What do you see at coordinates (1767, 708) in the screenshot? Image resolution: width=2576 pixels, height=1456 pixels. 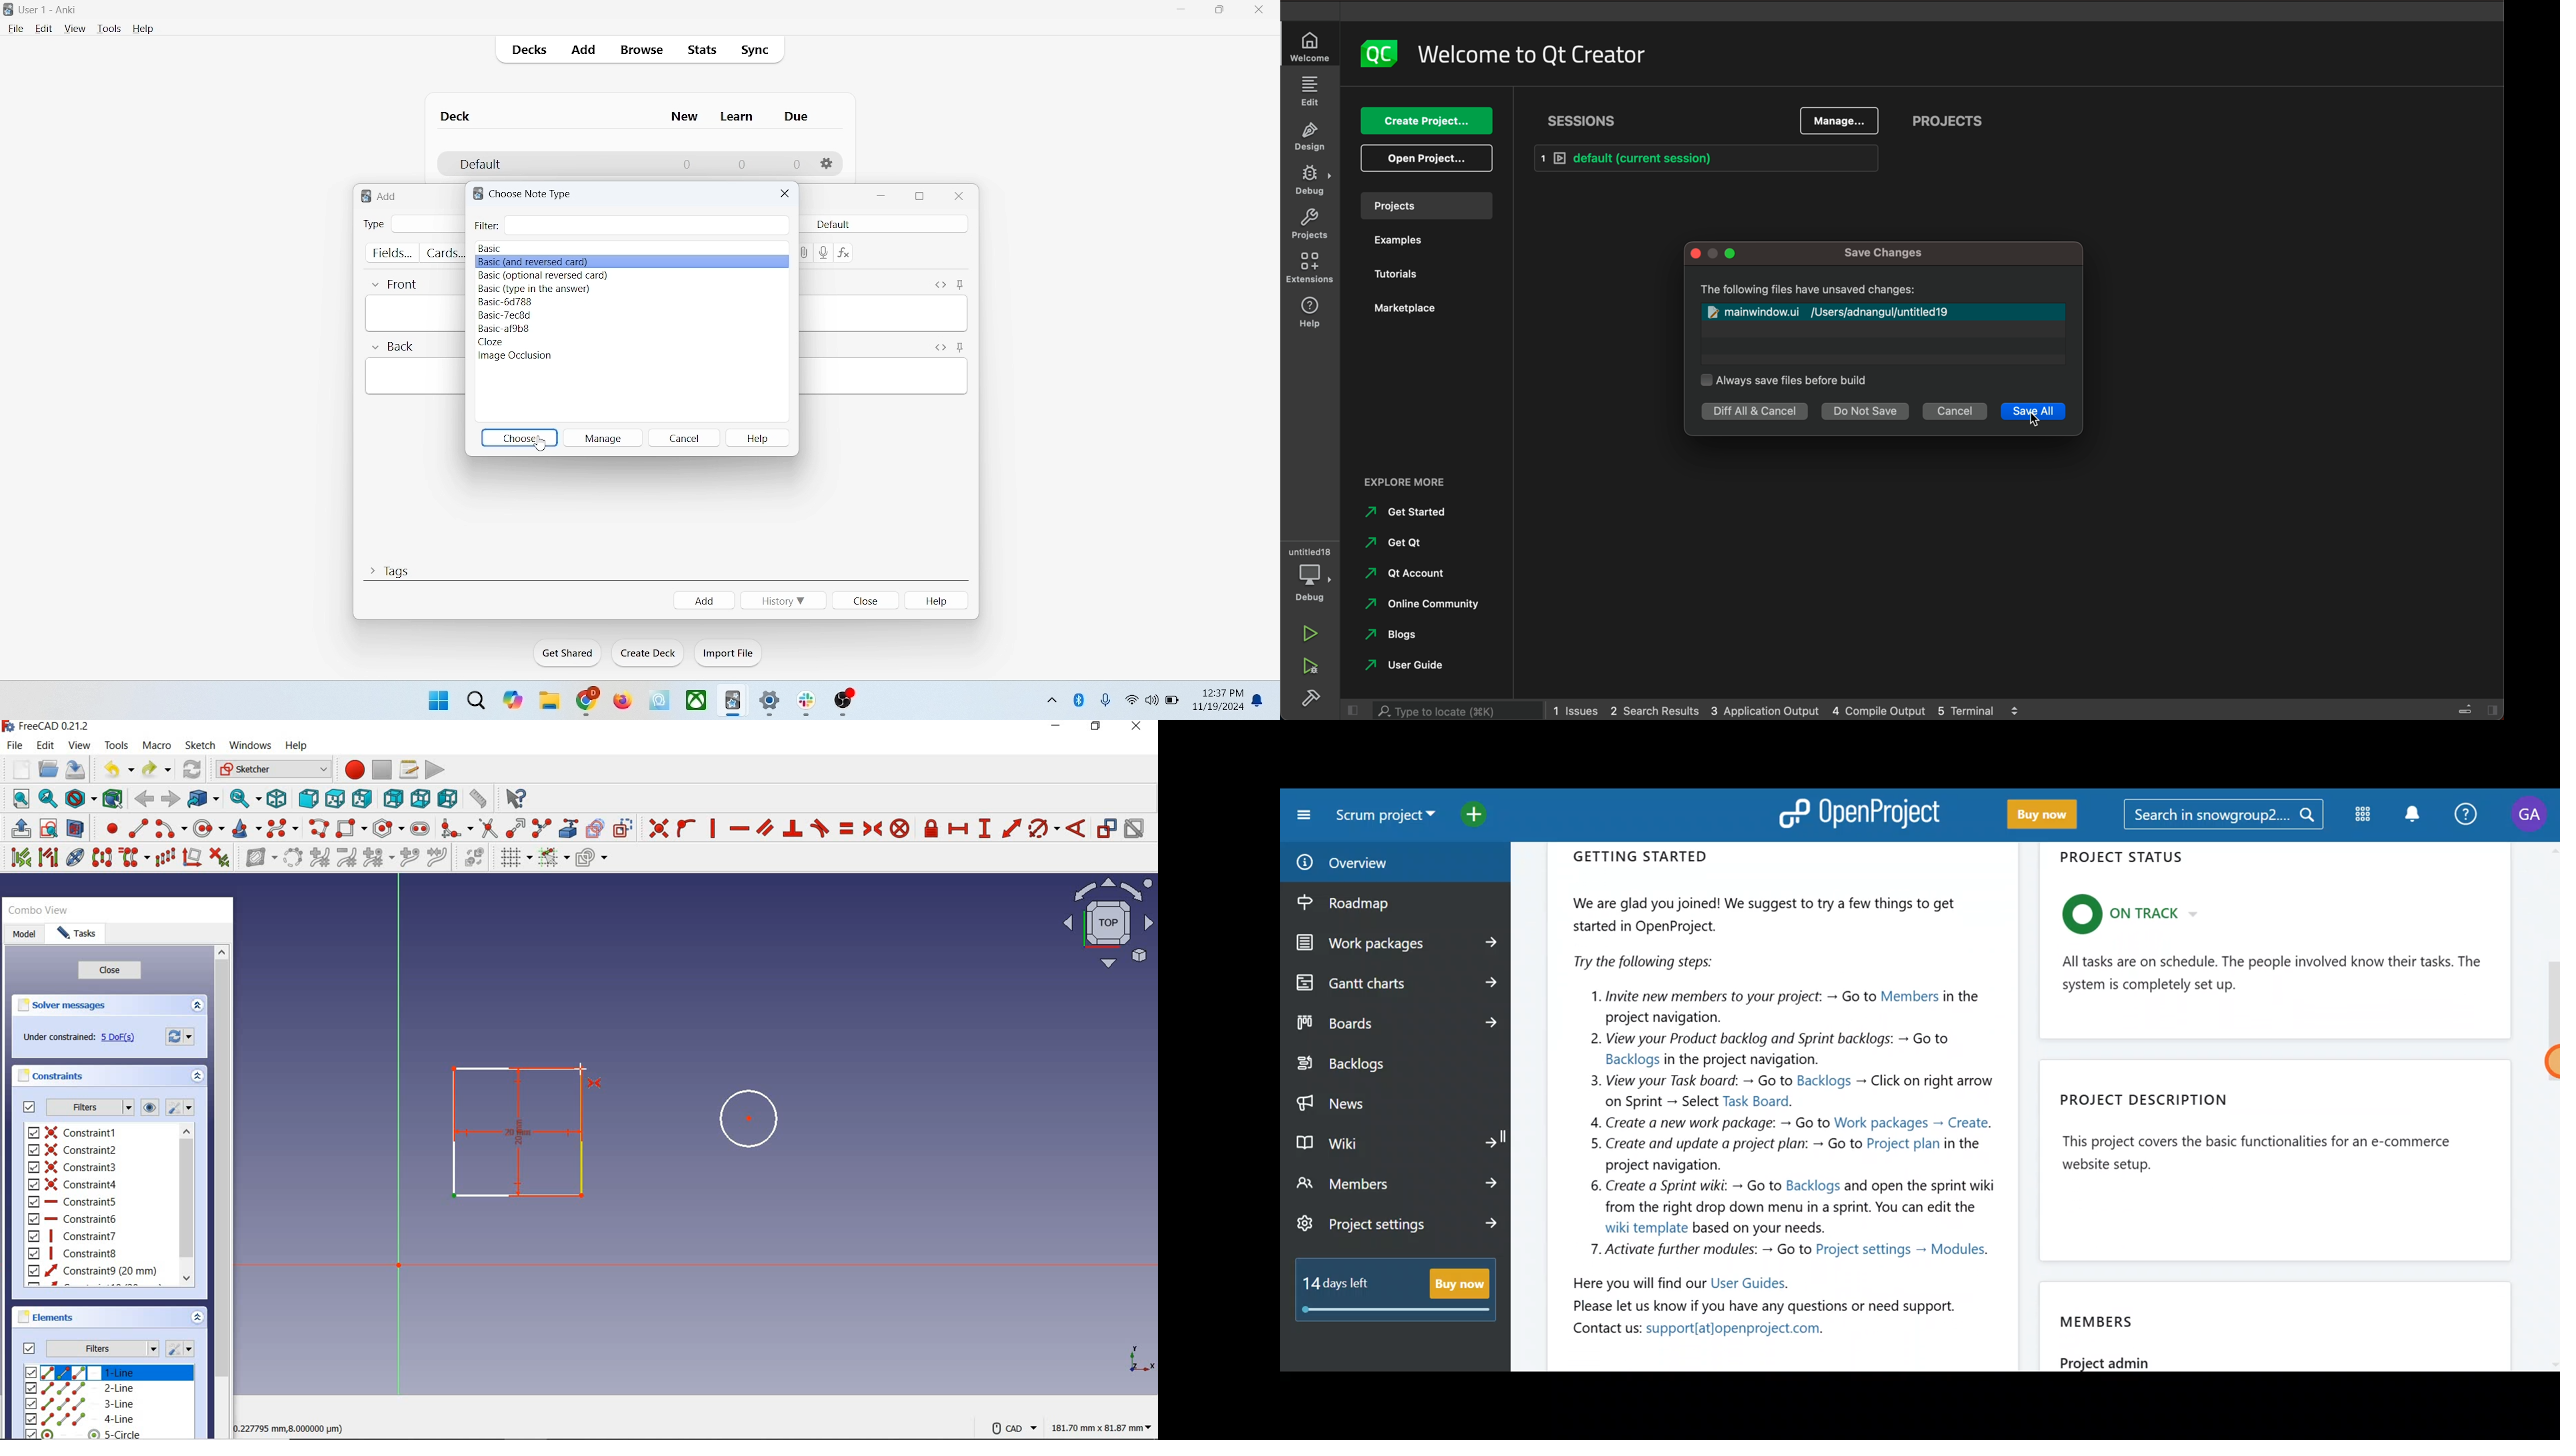 I see `3 application output` at bounding box center [1767, 708].